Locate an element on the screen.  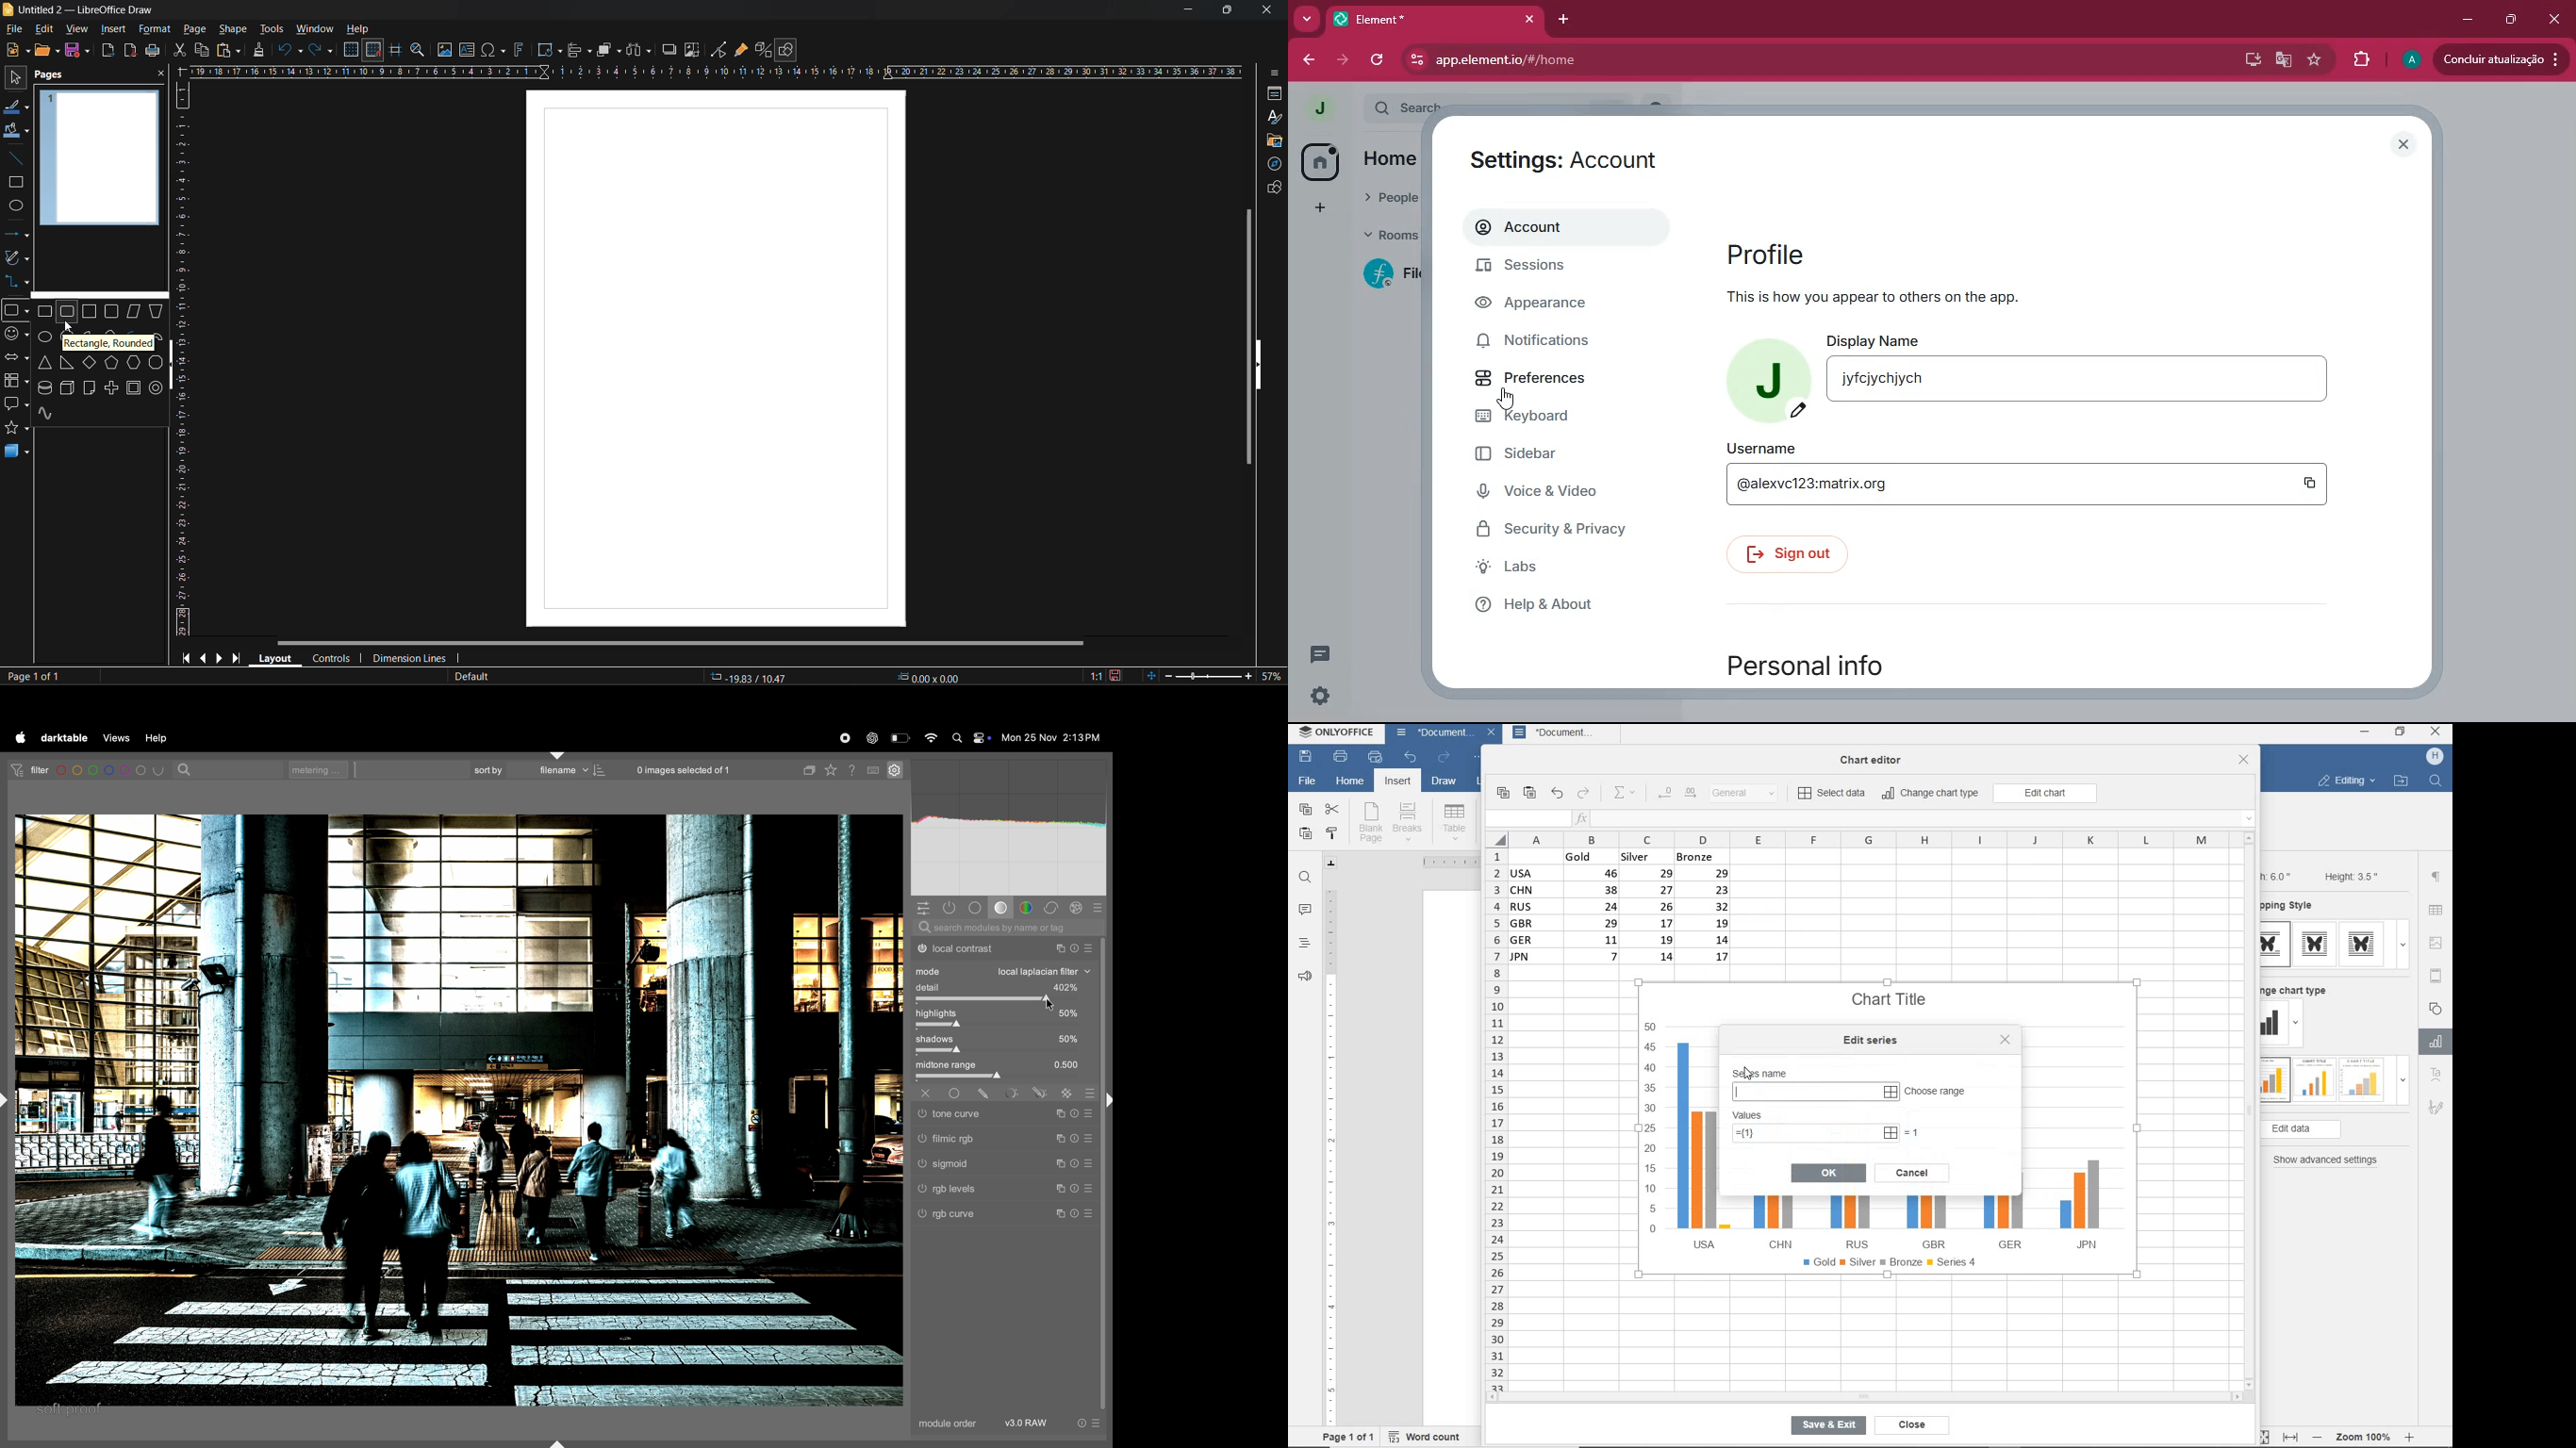
sidebar is located at coordinates (1273, 75).